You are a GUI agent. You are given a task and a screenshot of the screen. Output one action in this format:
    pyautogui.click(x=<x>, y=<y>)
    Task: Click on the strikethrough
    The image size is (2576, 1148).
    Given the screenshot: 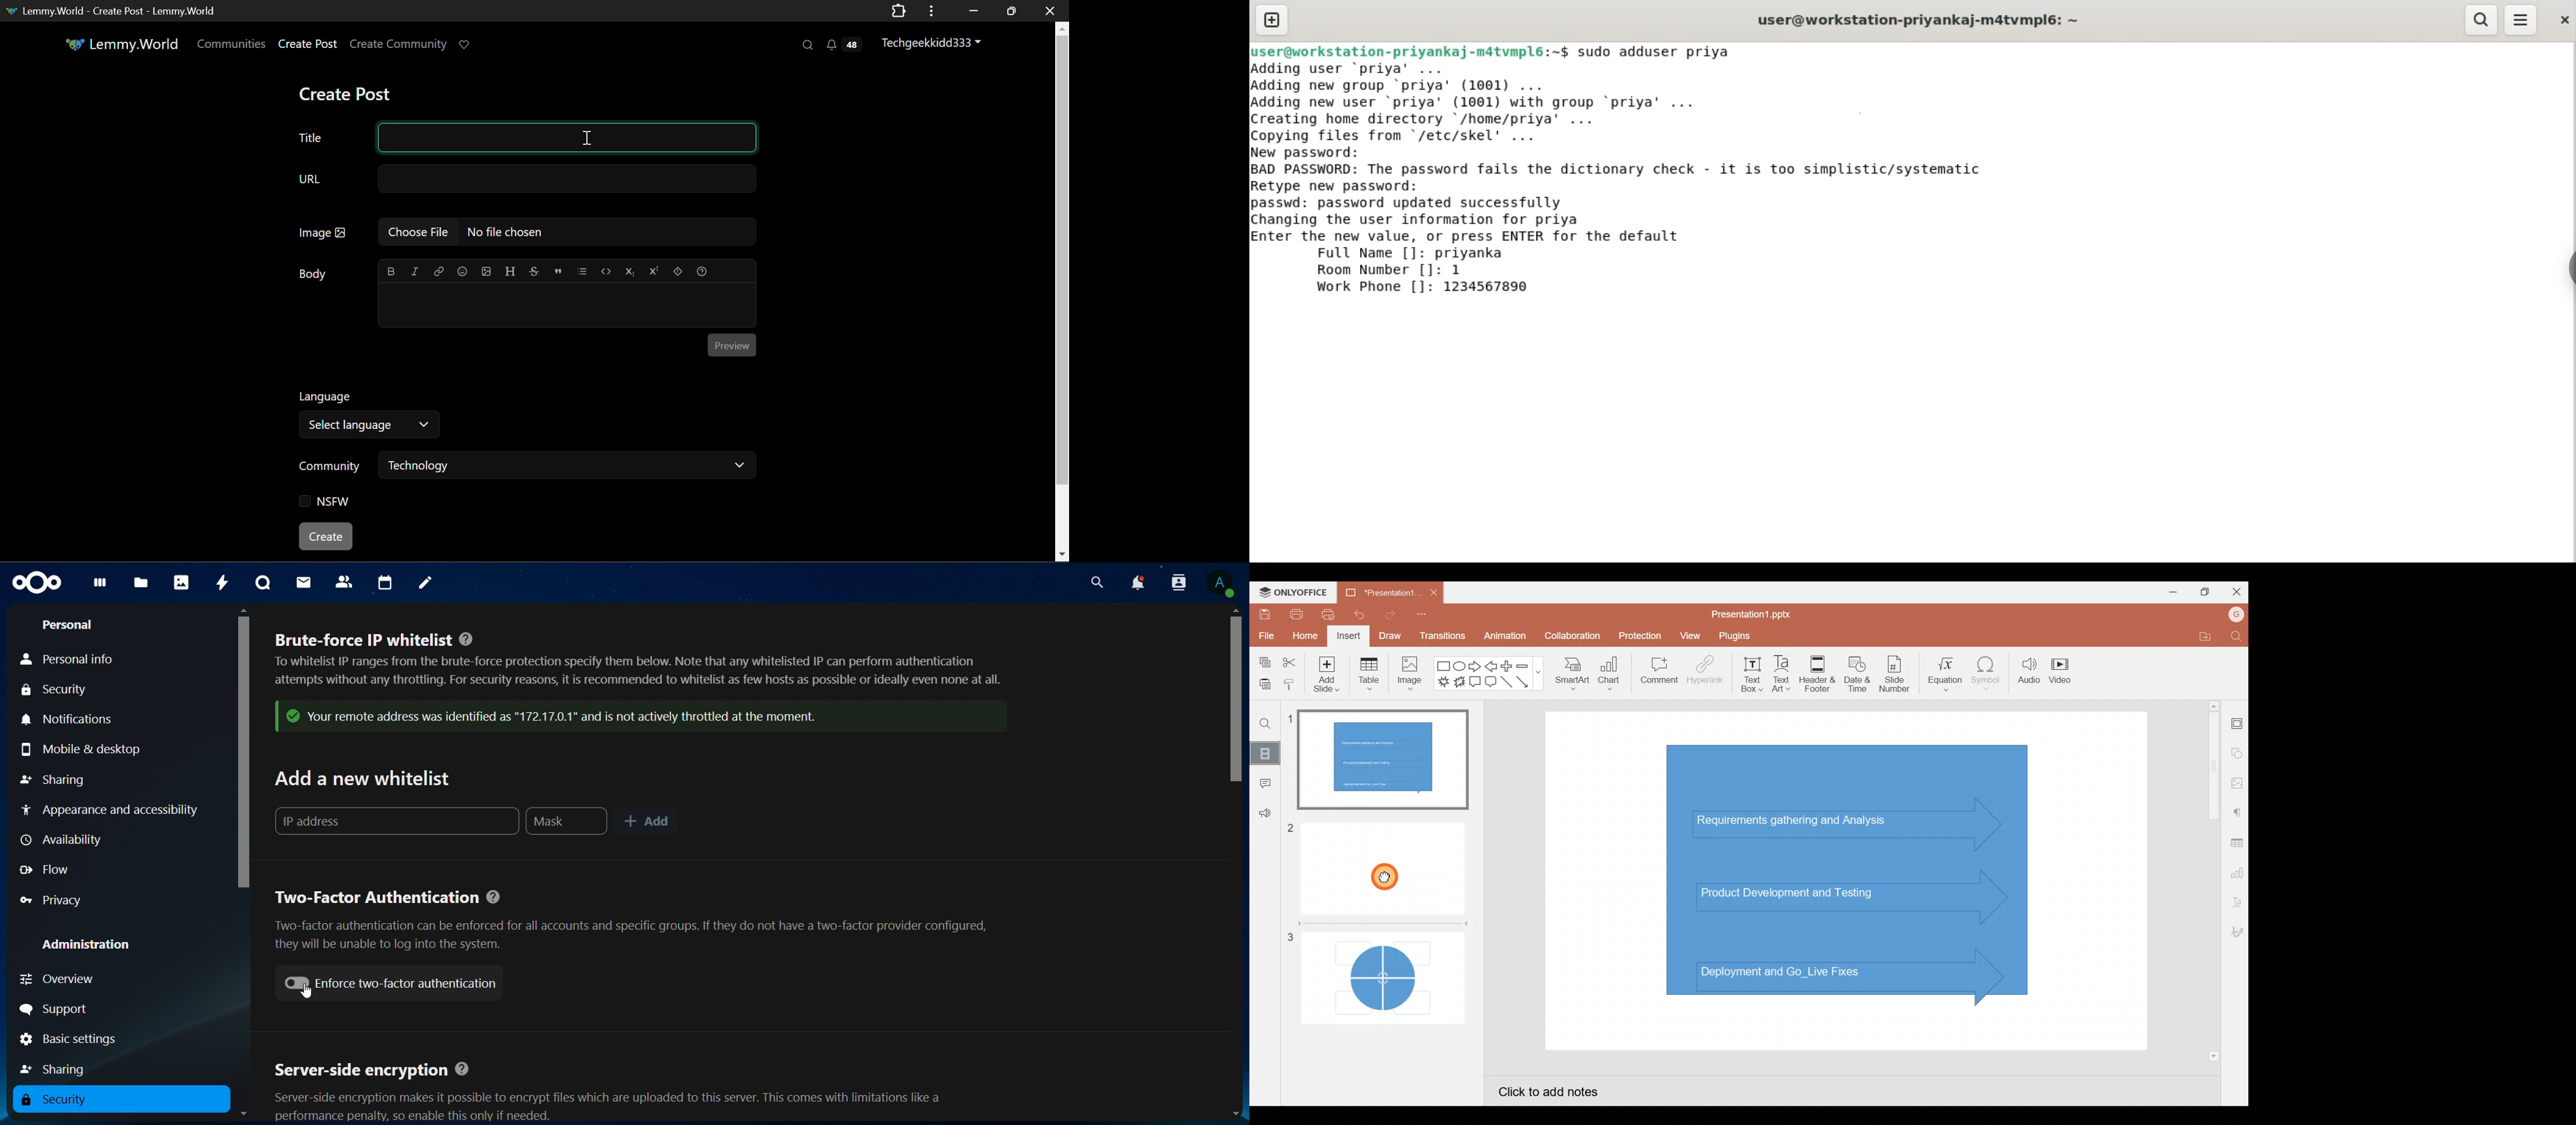 What is the action you would take?
    pyautogui.click(x=535, y=271)
    